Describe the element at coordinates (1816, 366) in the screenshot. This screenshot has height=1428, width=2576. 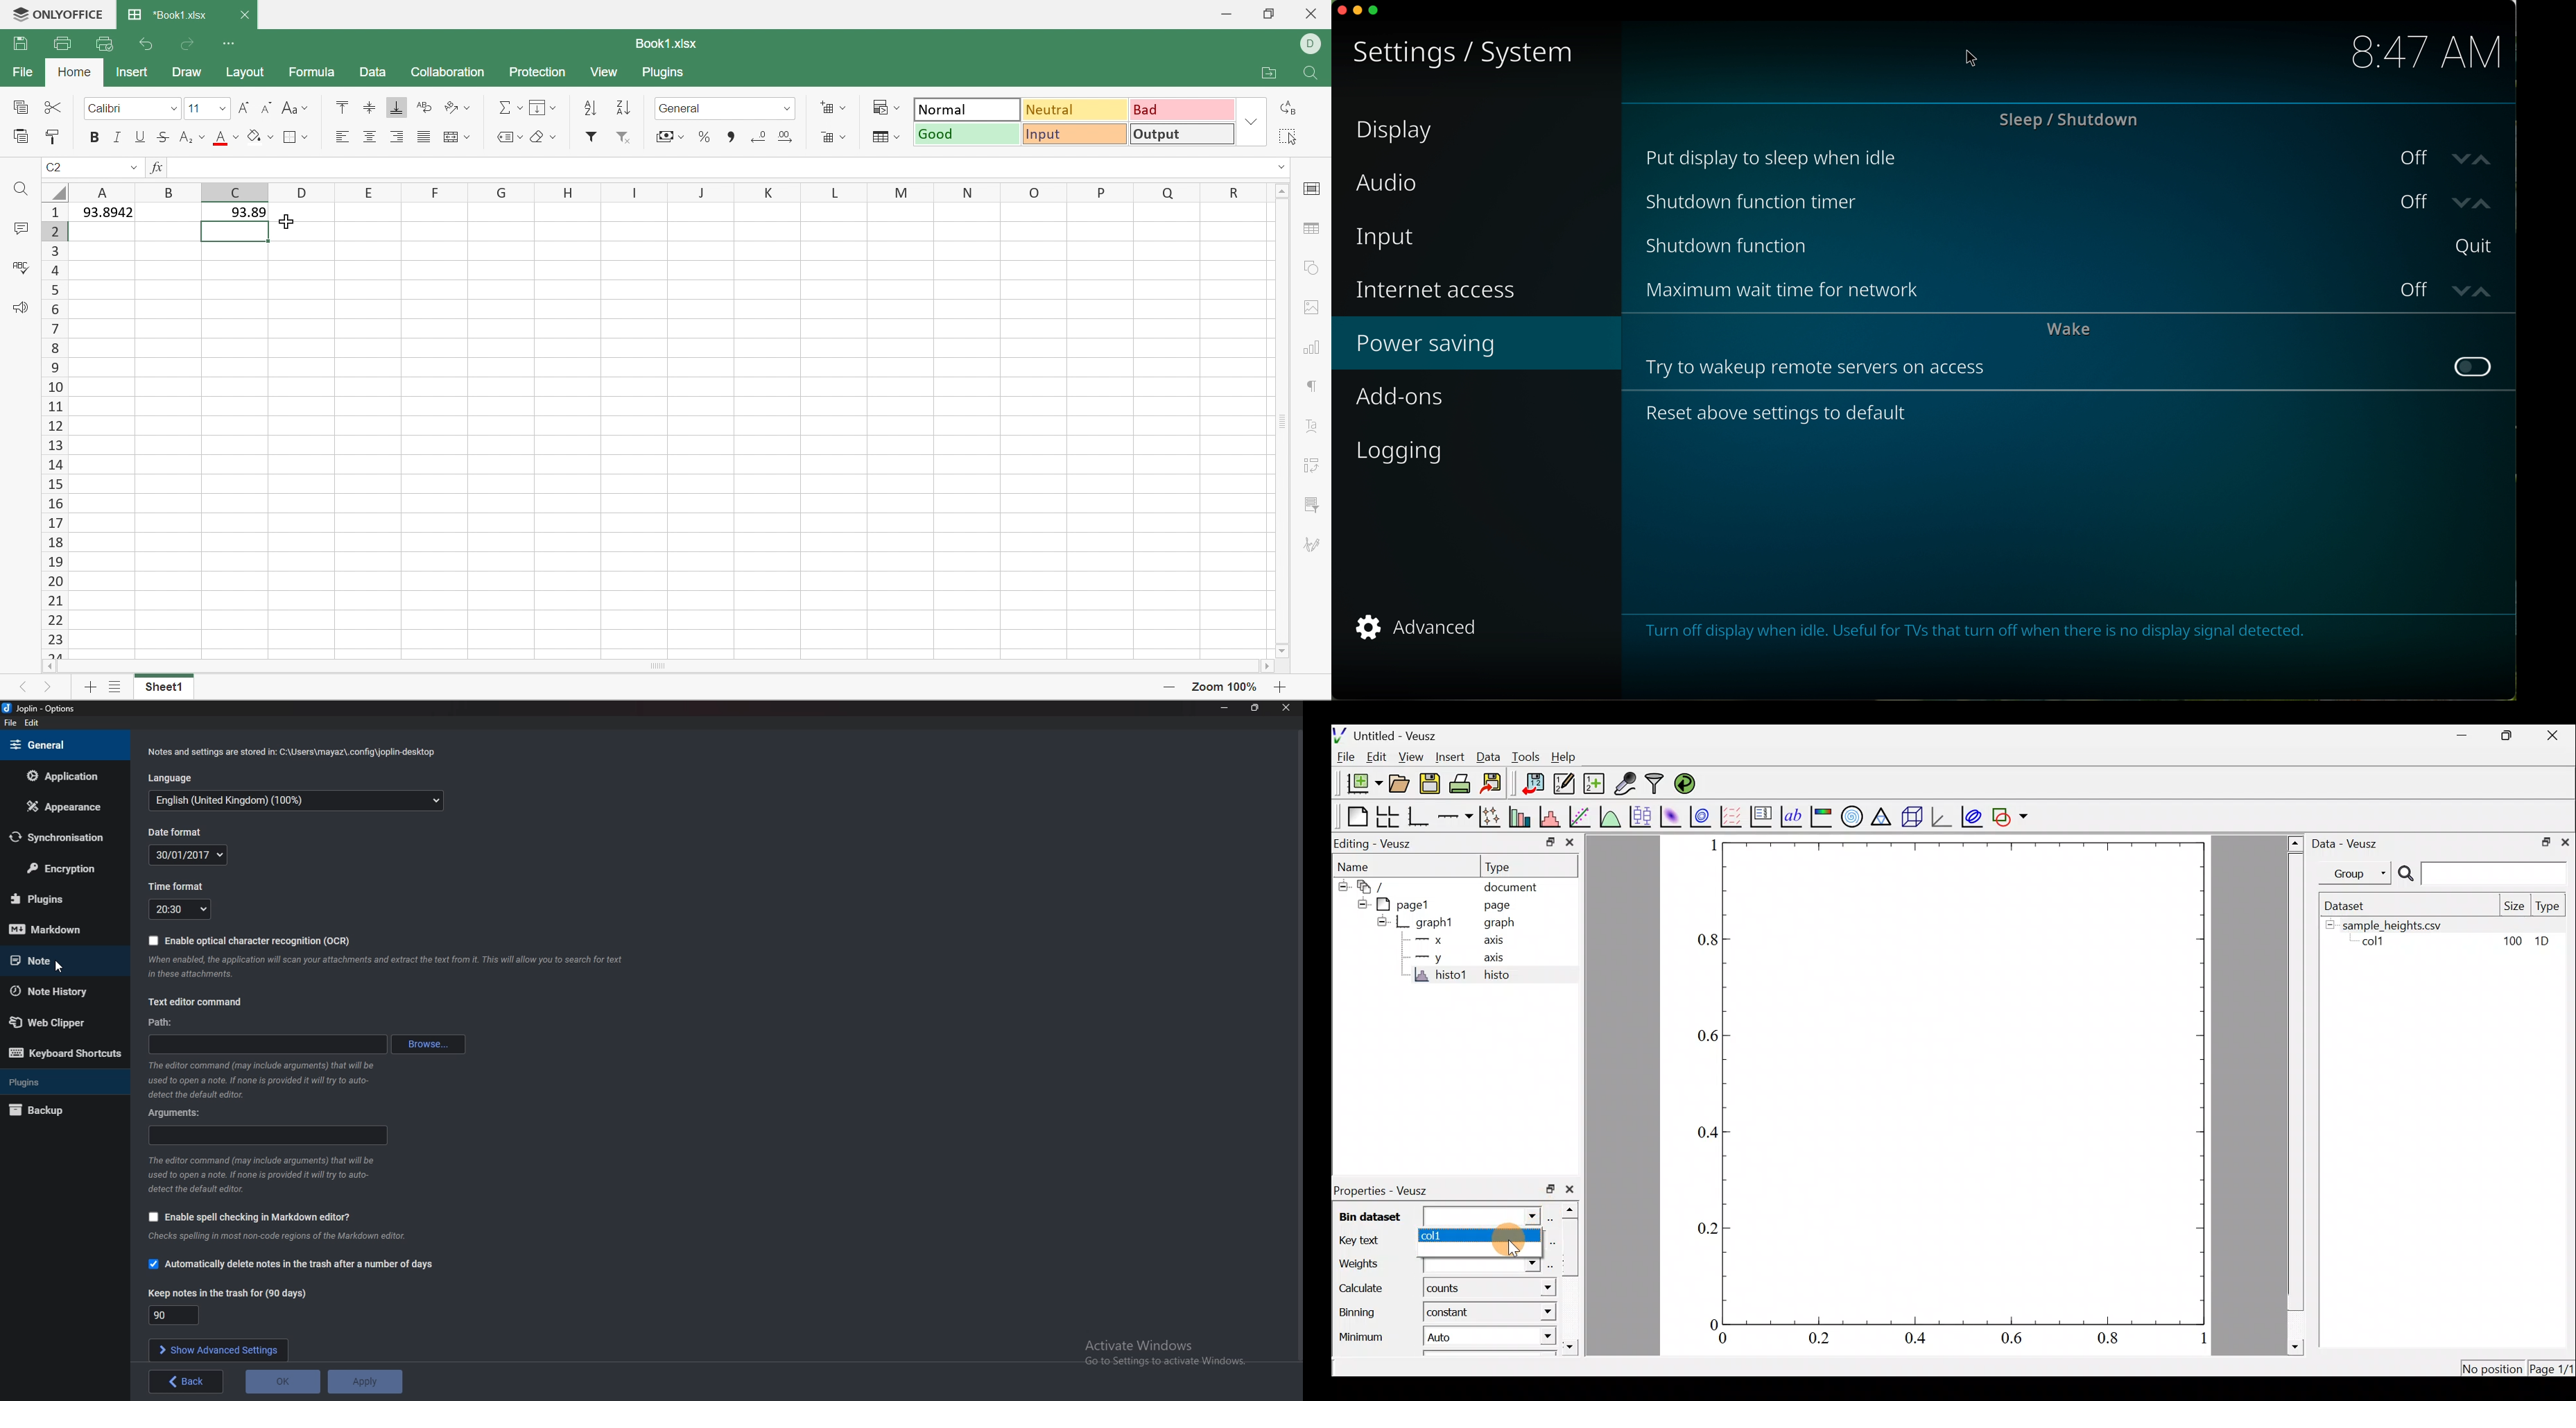
I see `try to wakeup remote servers on acces` at that location.